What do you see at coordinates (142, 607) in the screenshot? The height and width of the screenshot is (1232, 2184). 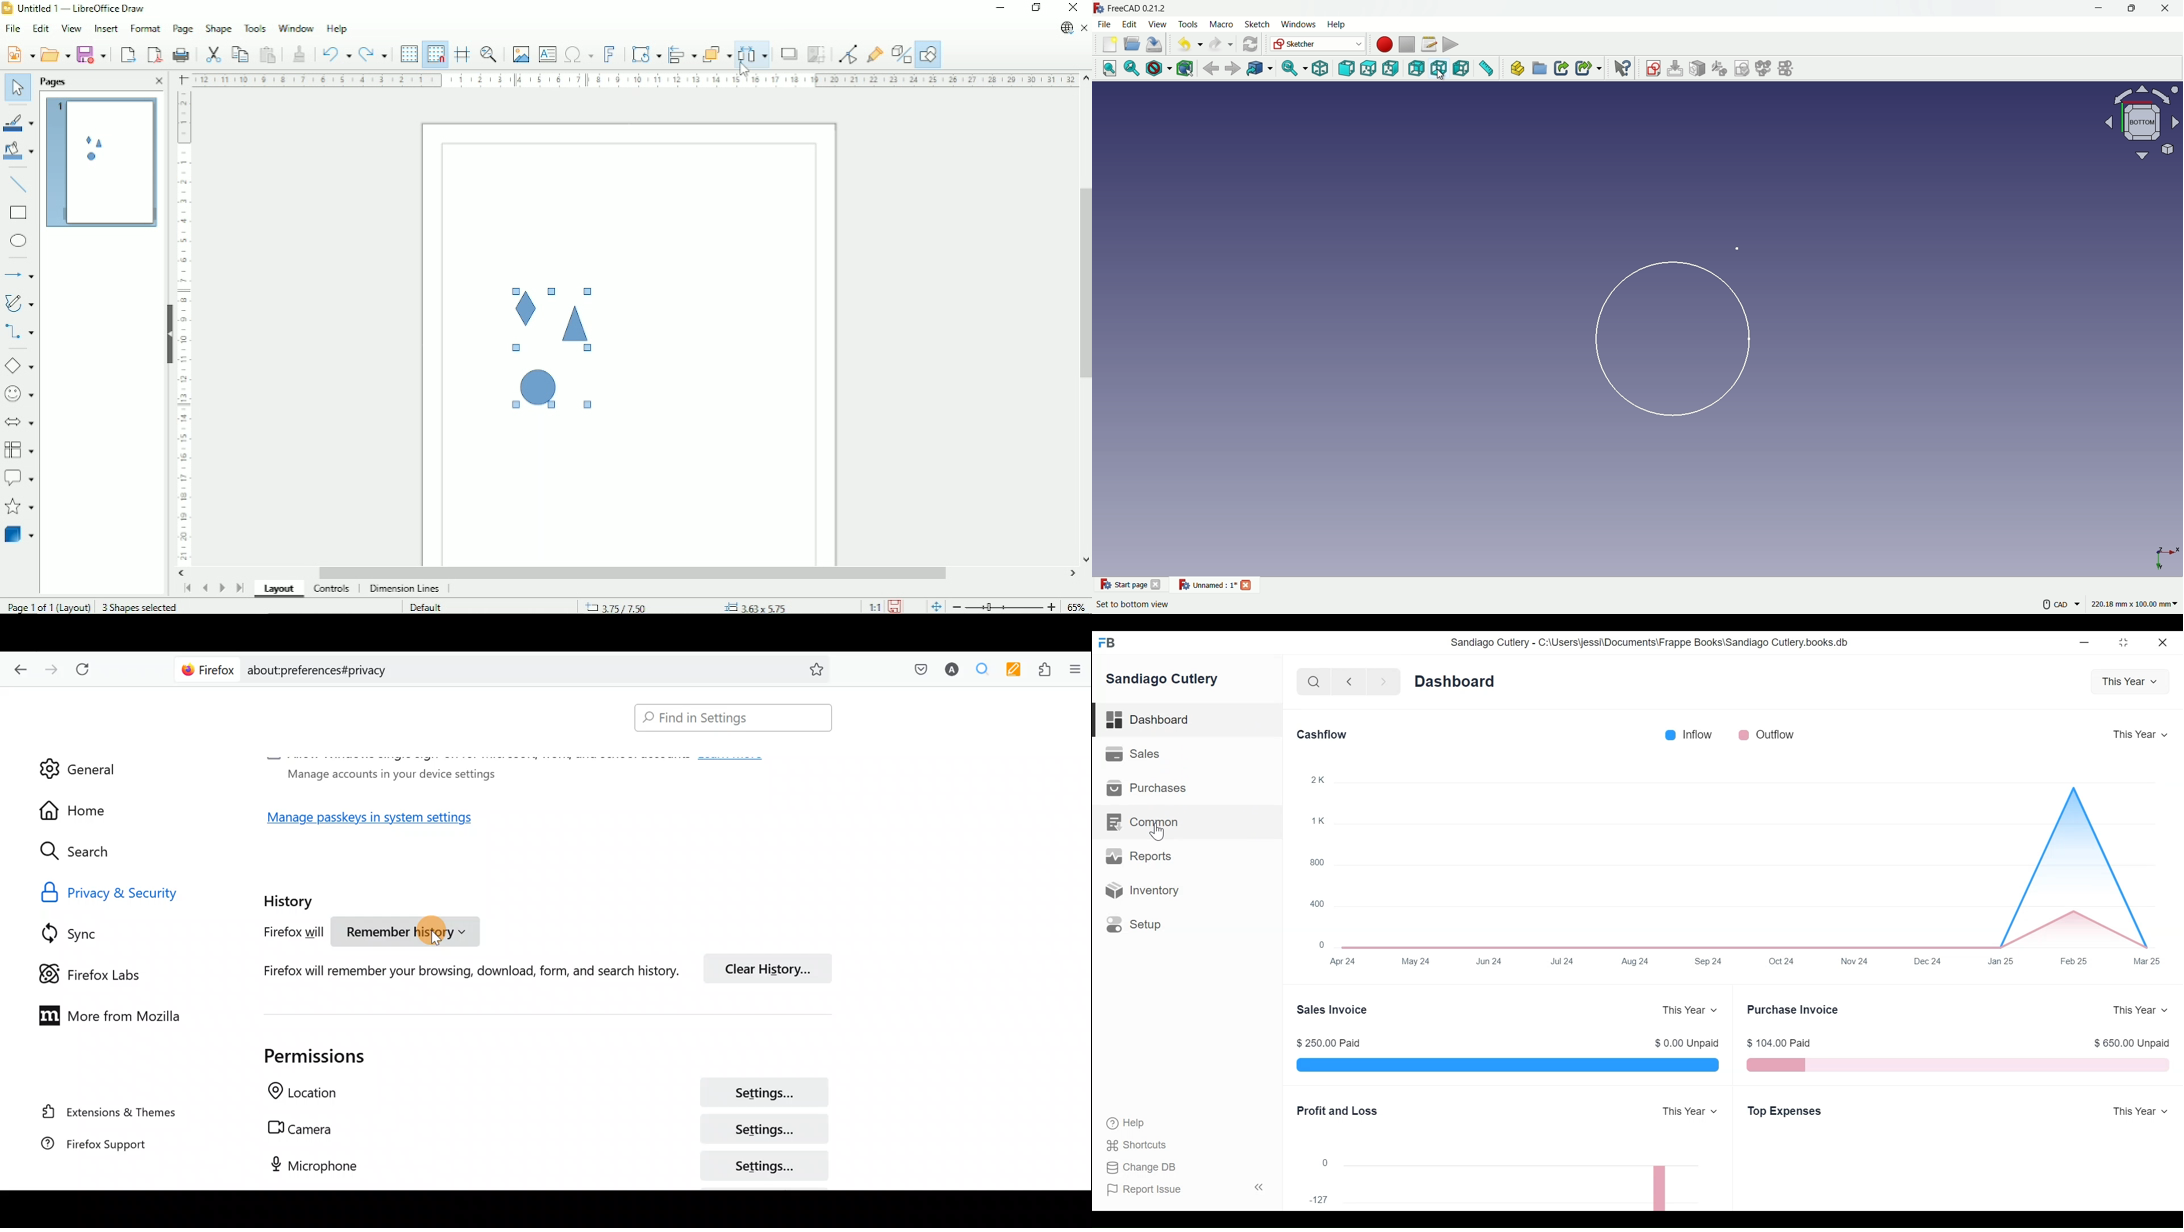 I see `3 shapes selected` at bounding box center [142, 607].